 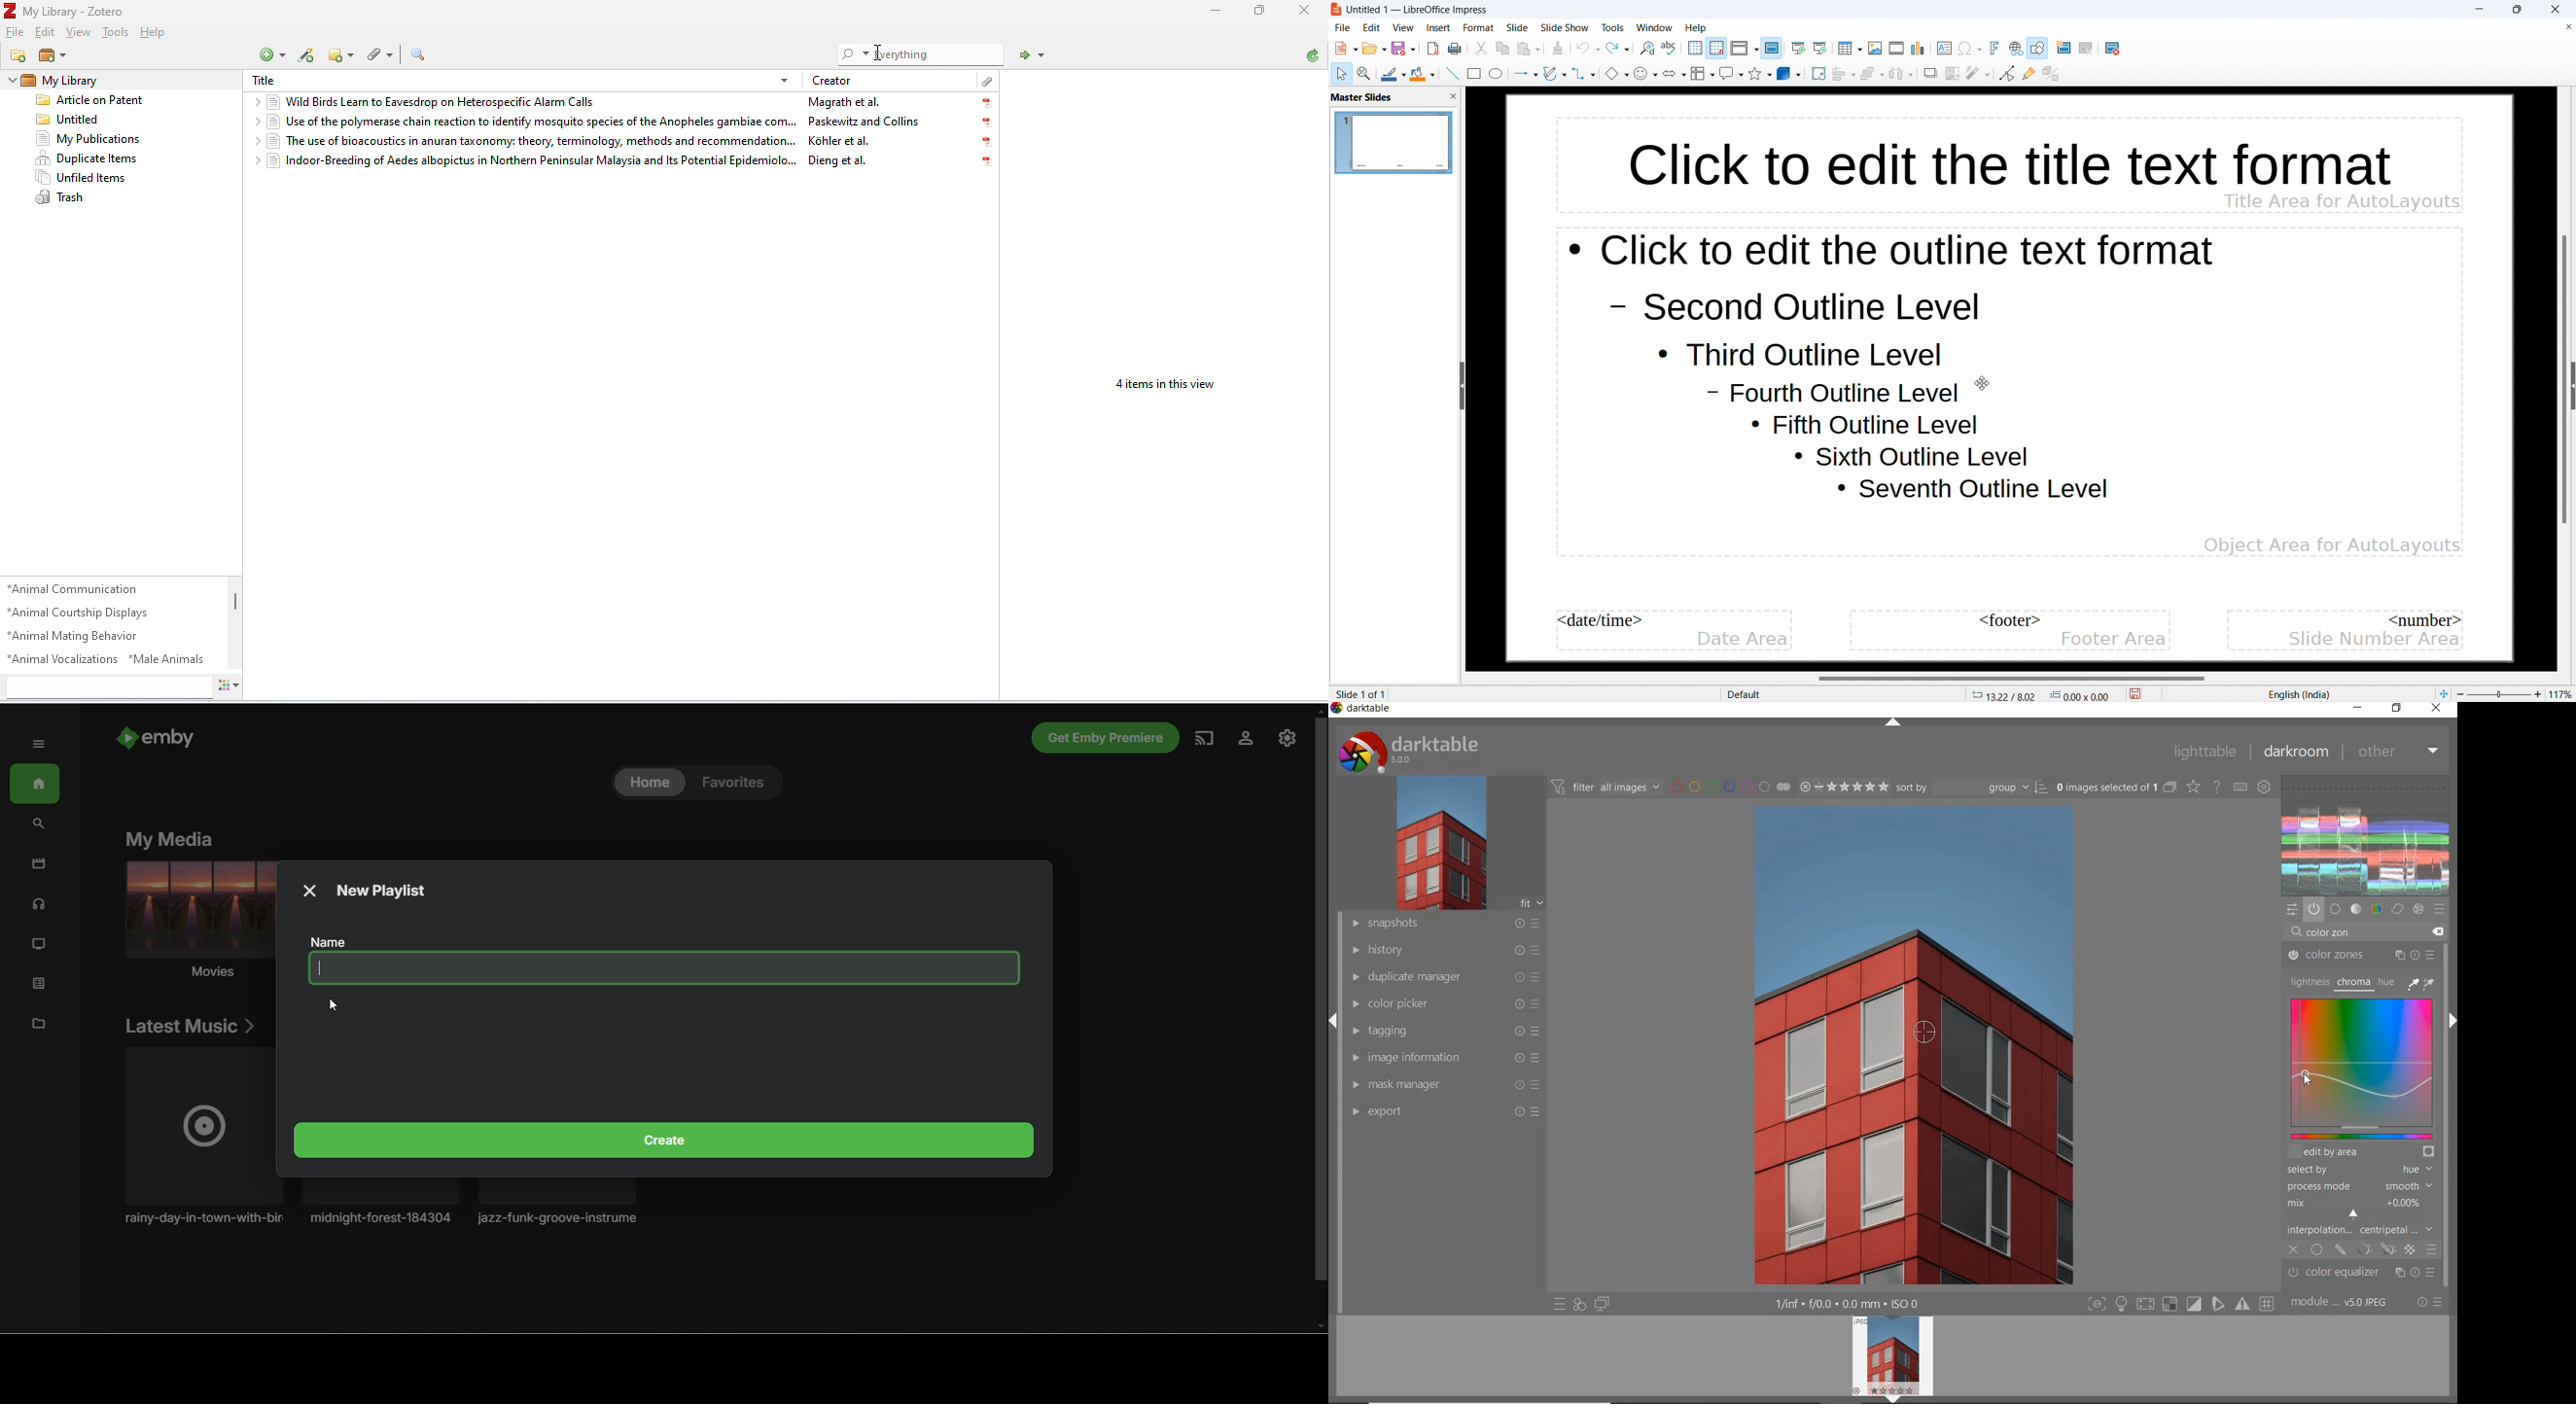 I want to click on master slide name: default, so click(x=1392, y=142).